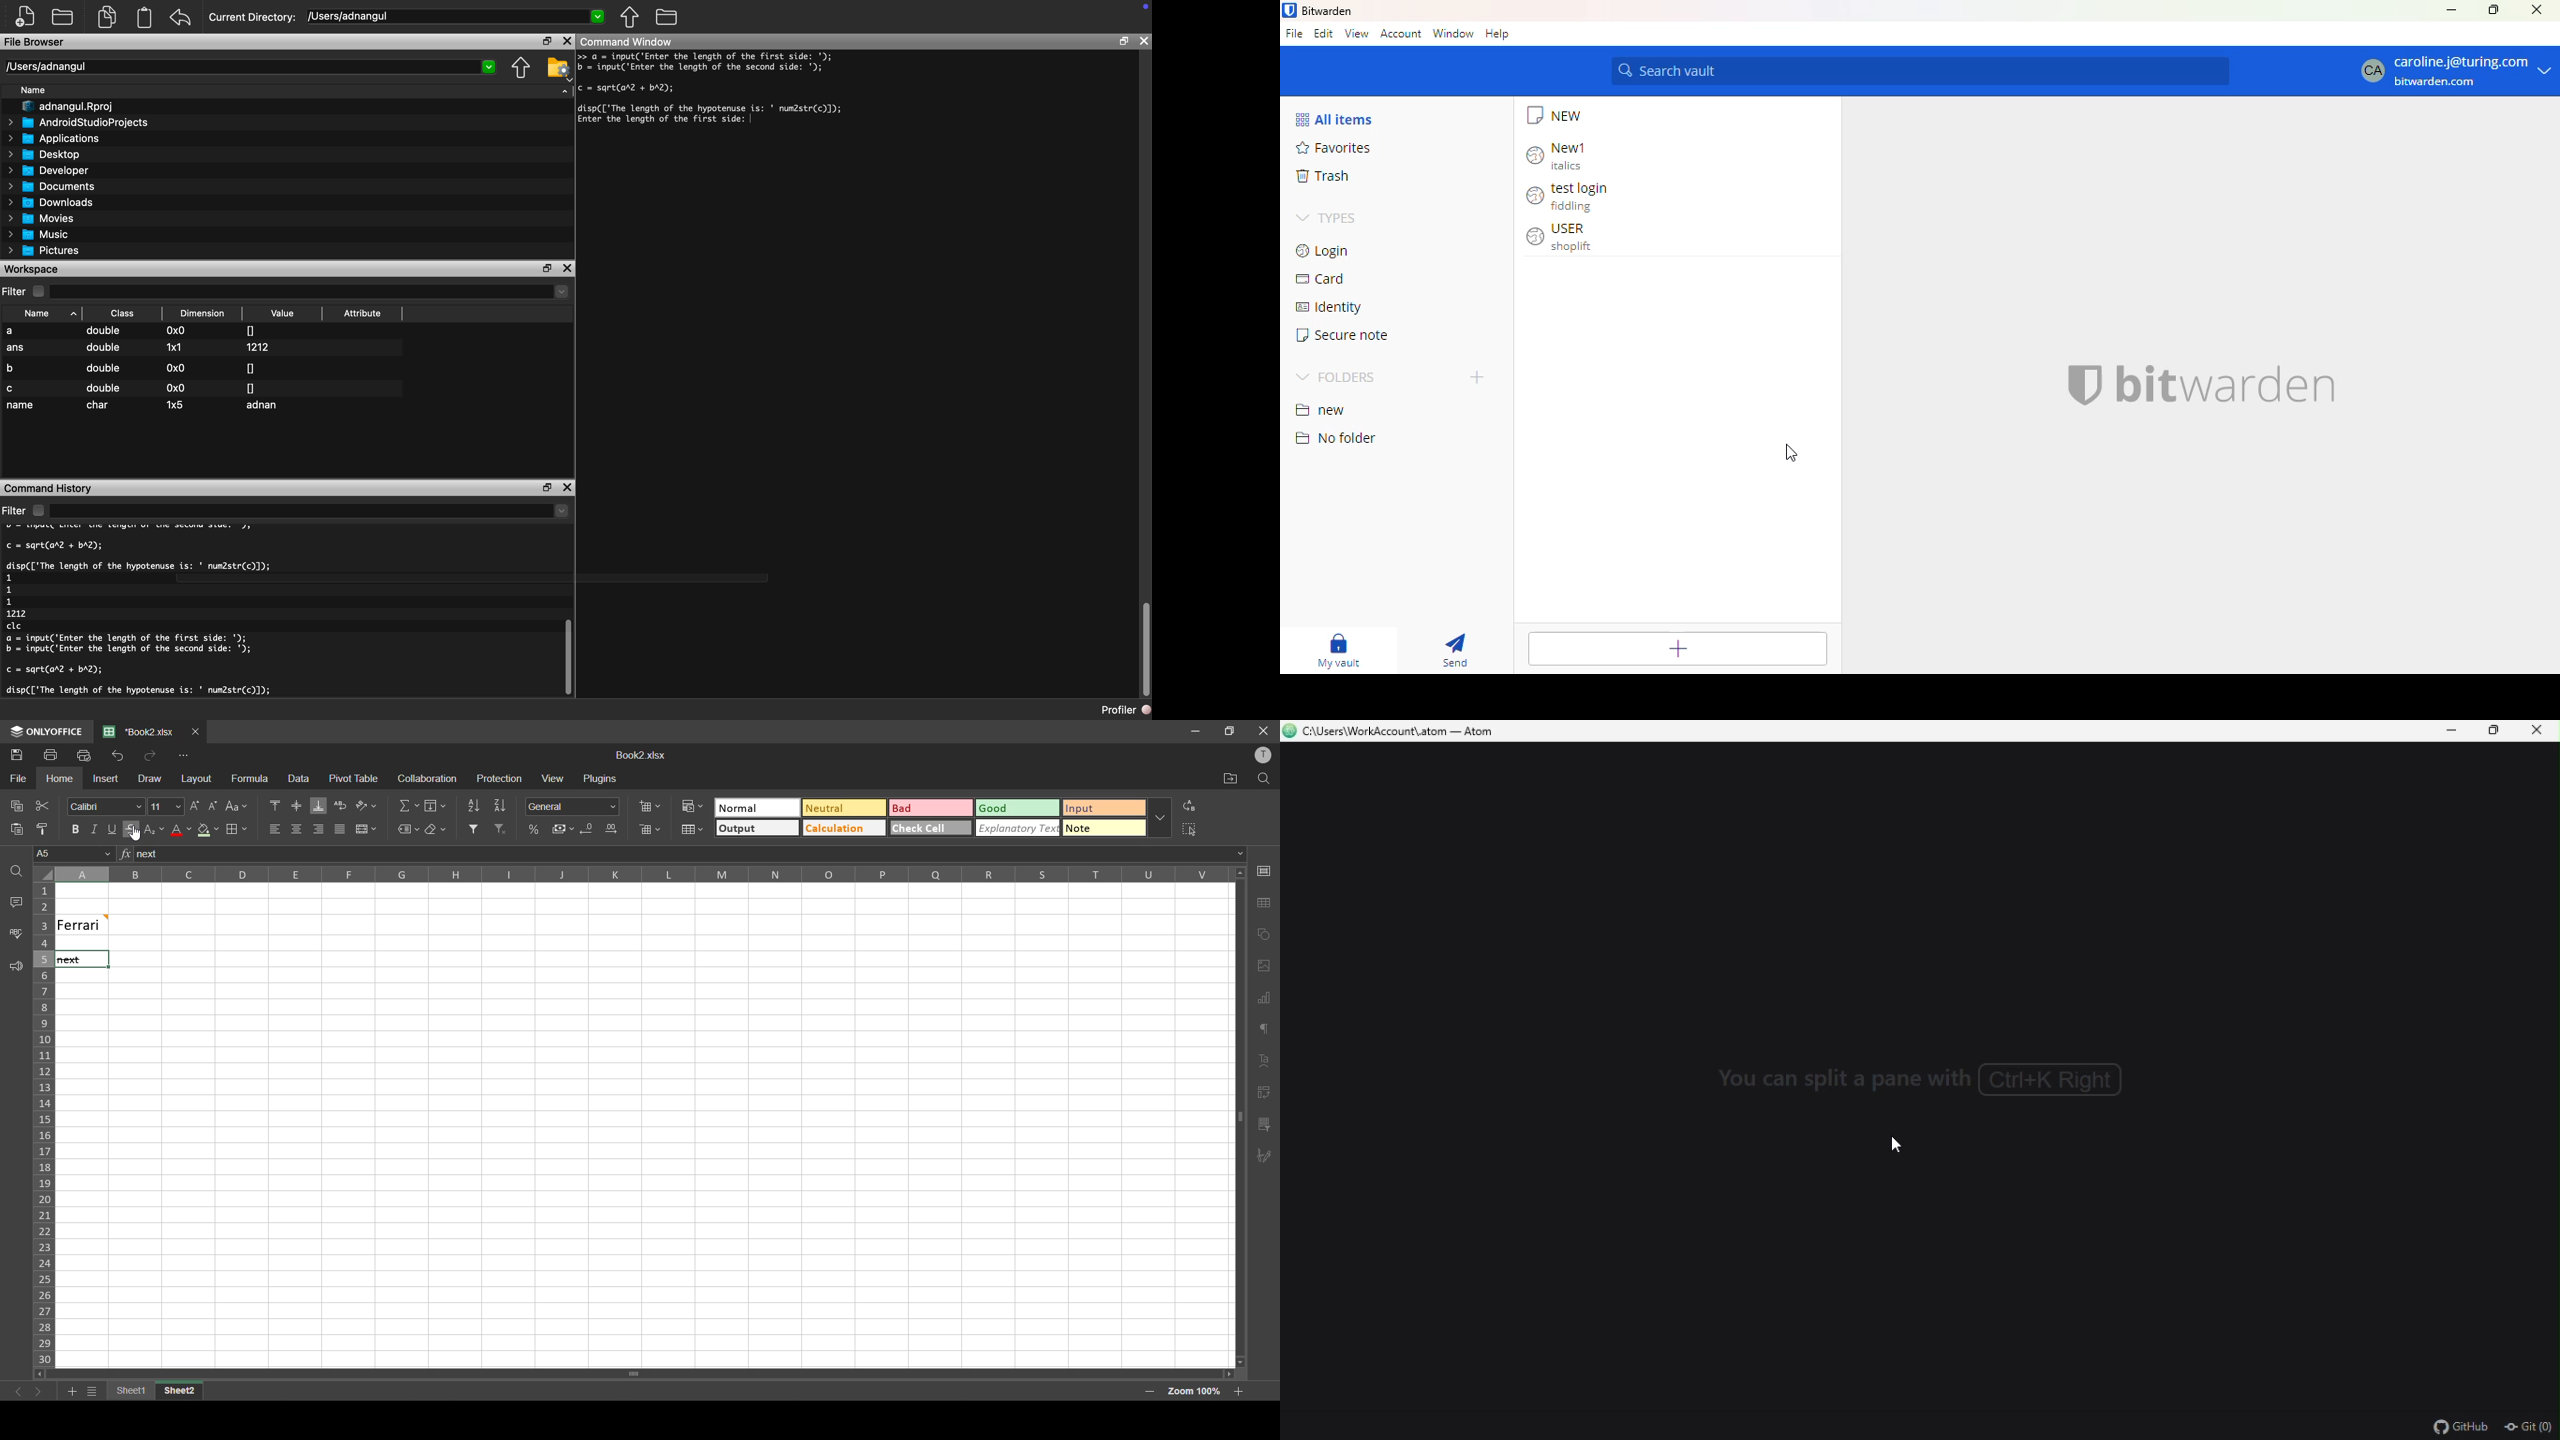  Describe the element at coordinates (197, 806) in the screenshot. I see `increment size` at that location.